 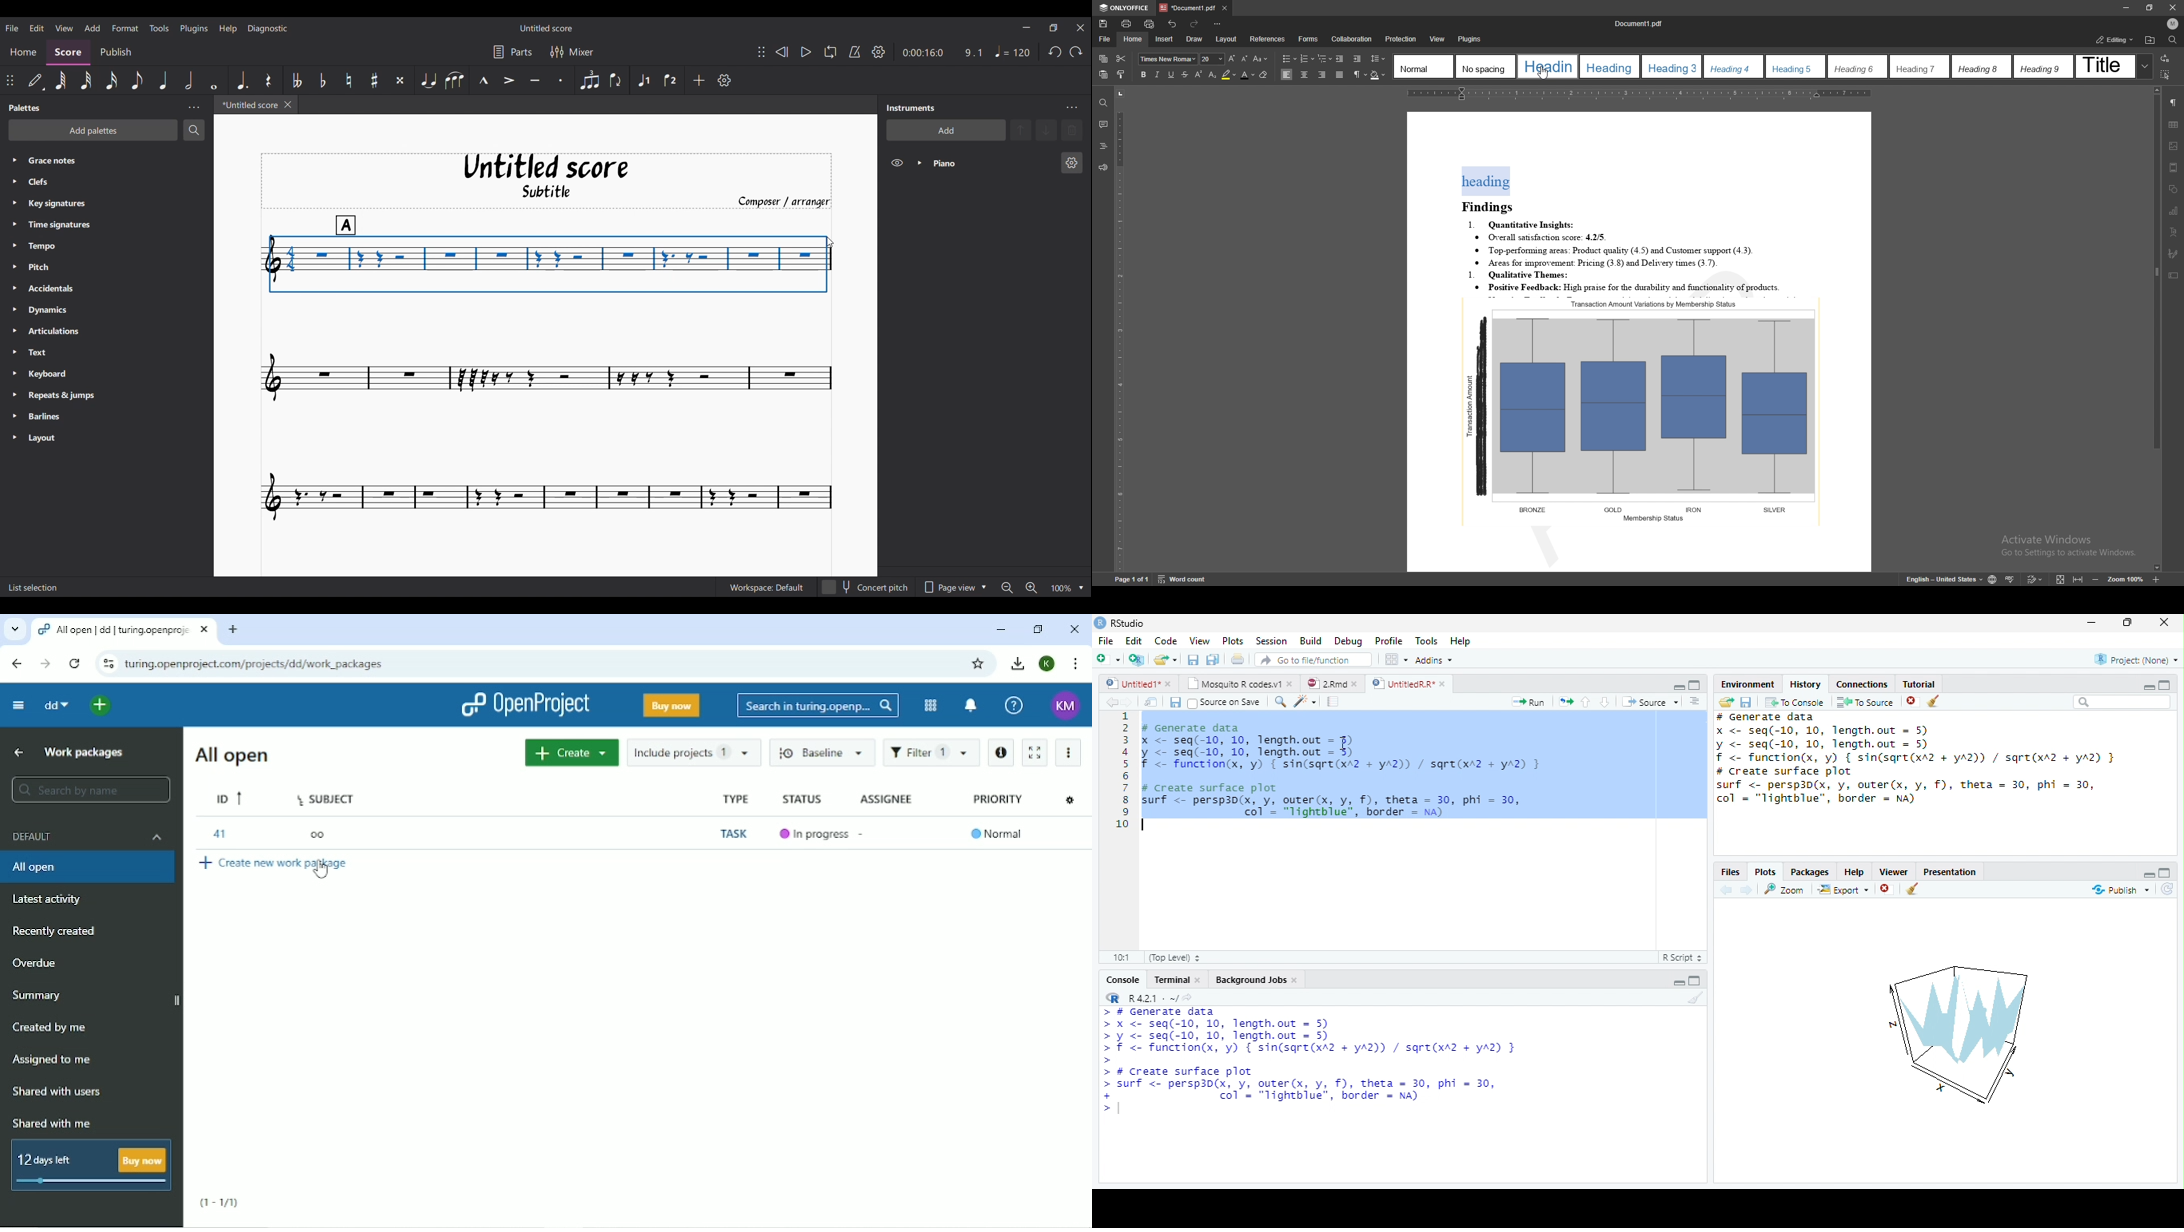 What do you see at coordinates (829, 239) in the screenshot?
I see `Cursor position unchanged` at bounding box center [829, 239].